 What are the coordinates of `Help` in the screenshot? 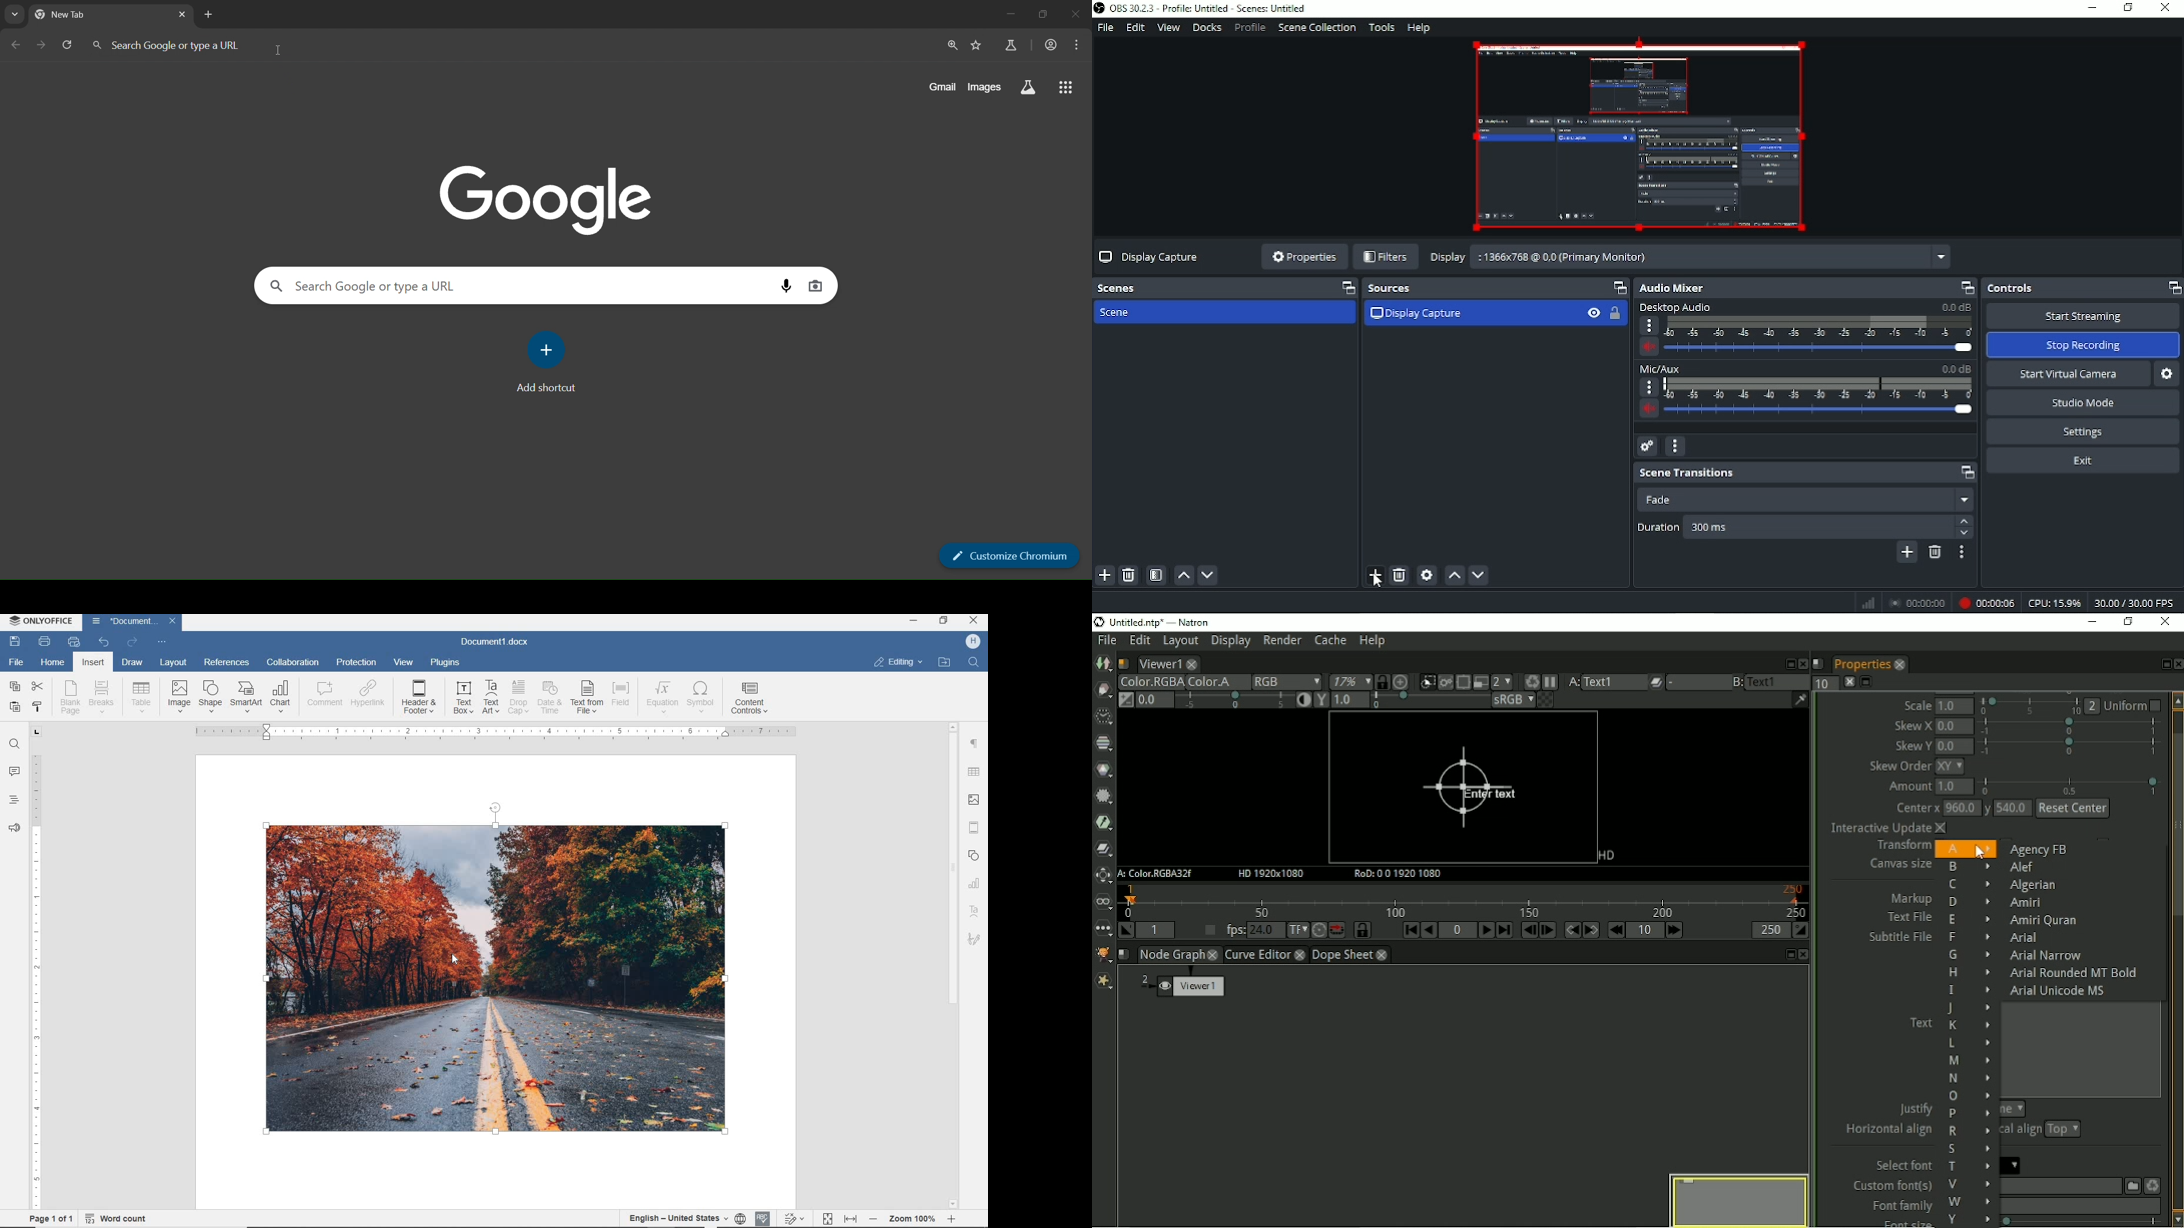 It's located at (1419, 28).